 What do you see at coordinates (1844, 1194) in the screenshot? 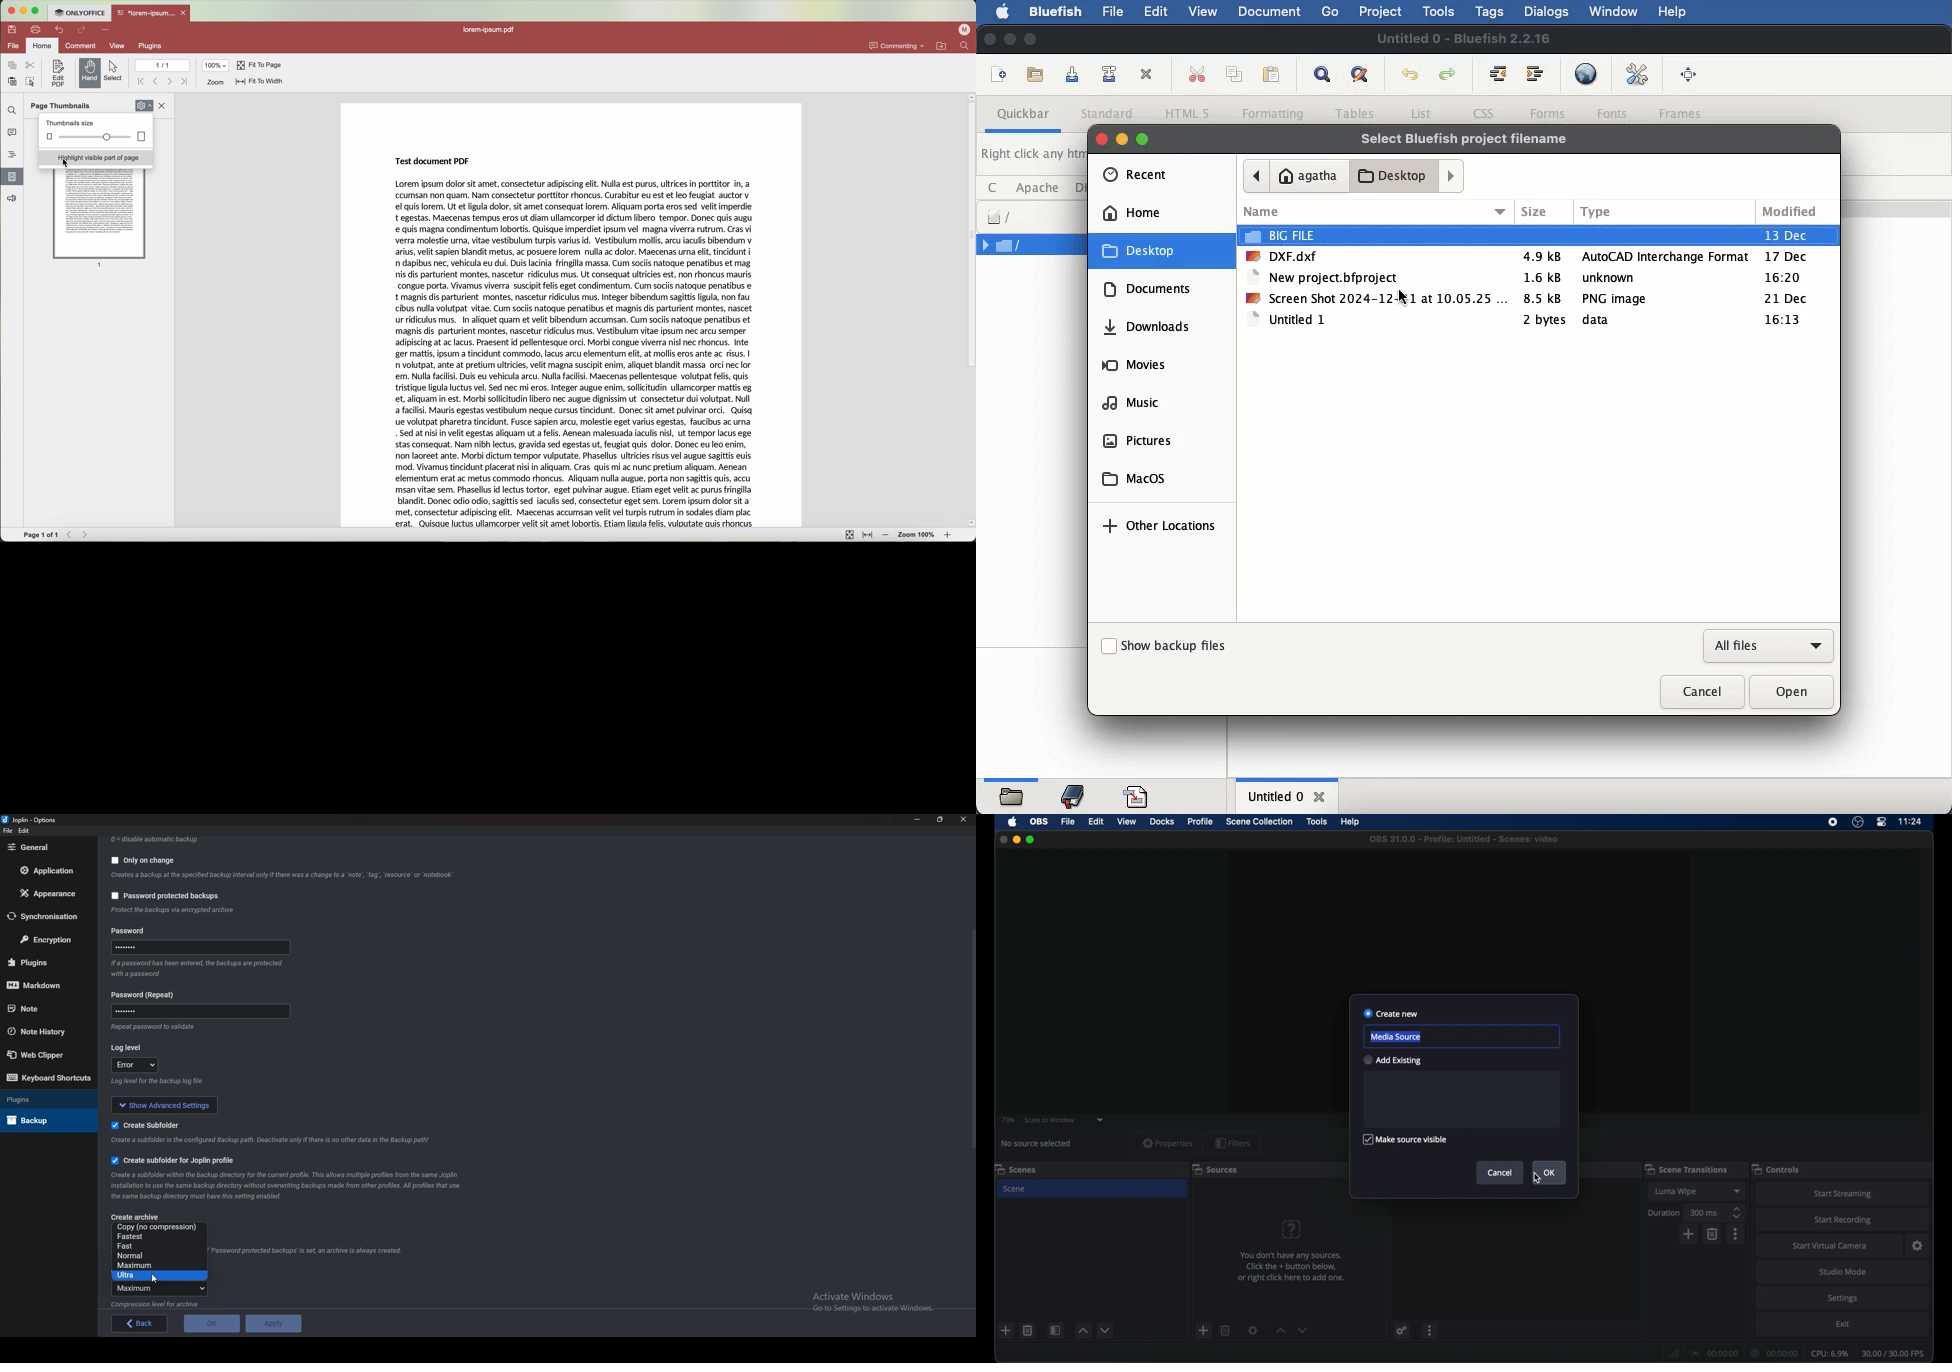
I see `start streaming` at bounding box center [1844, 1194].